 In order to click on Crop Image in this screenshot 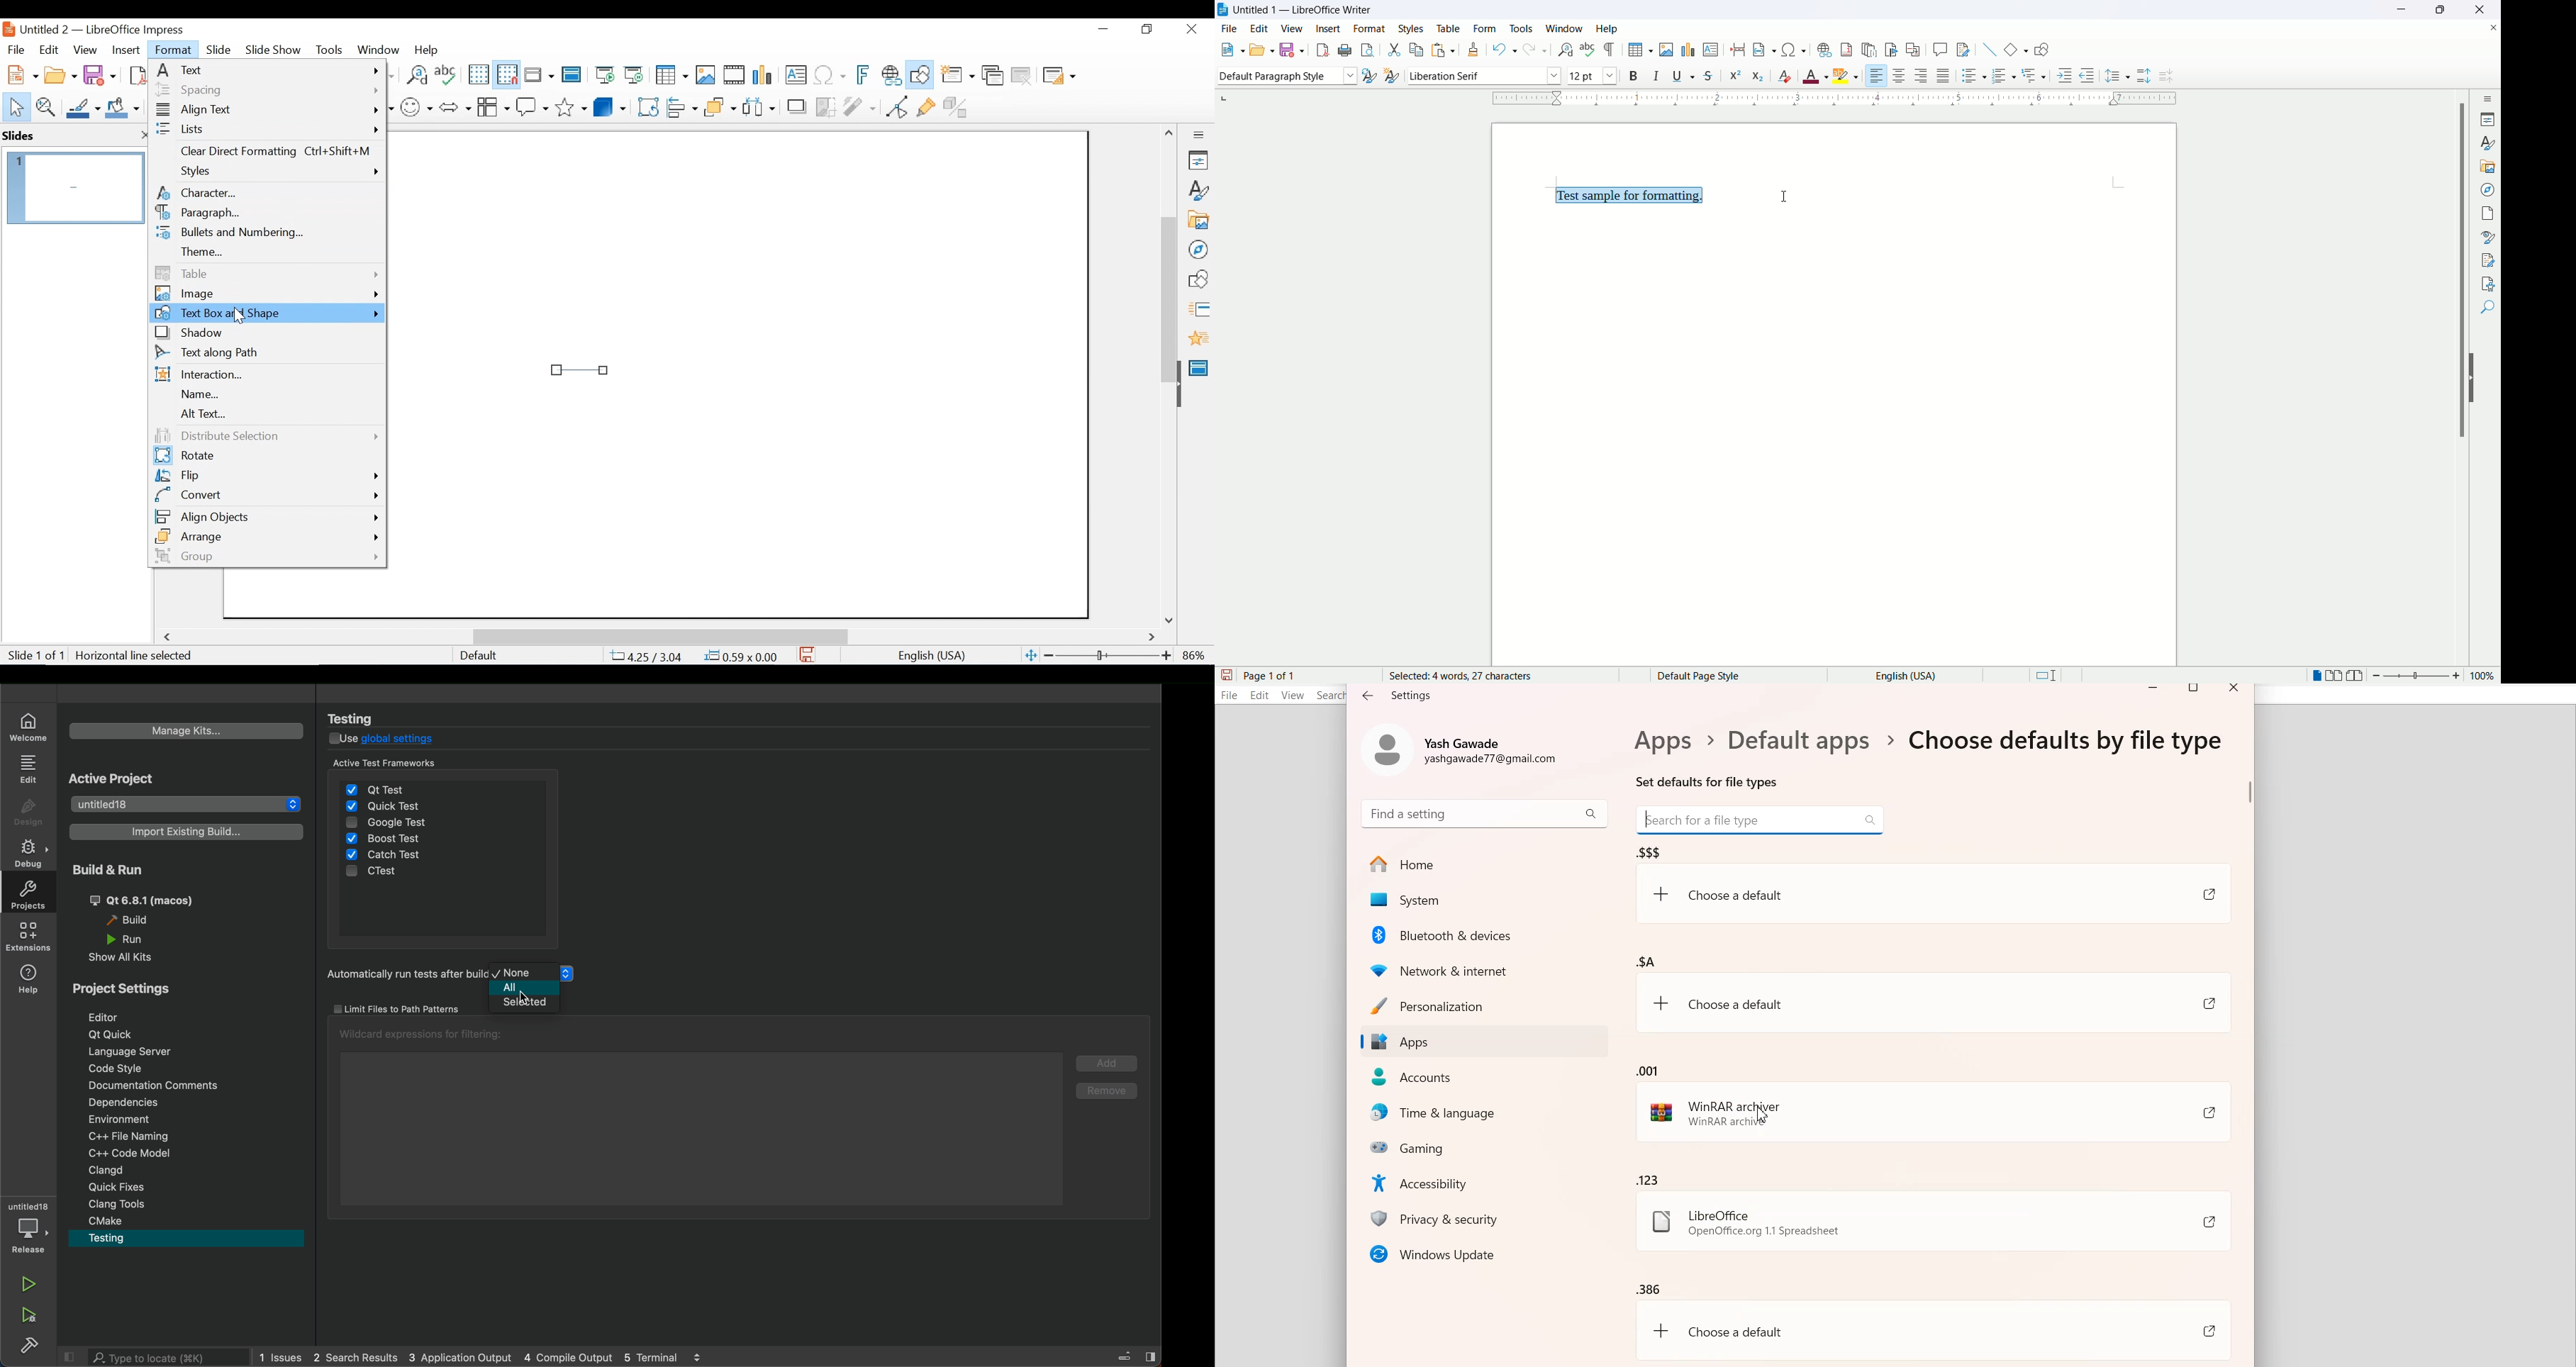, I will do `click(826, 106)`.